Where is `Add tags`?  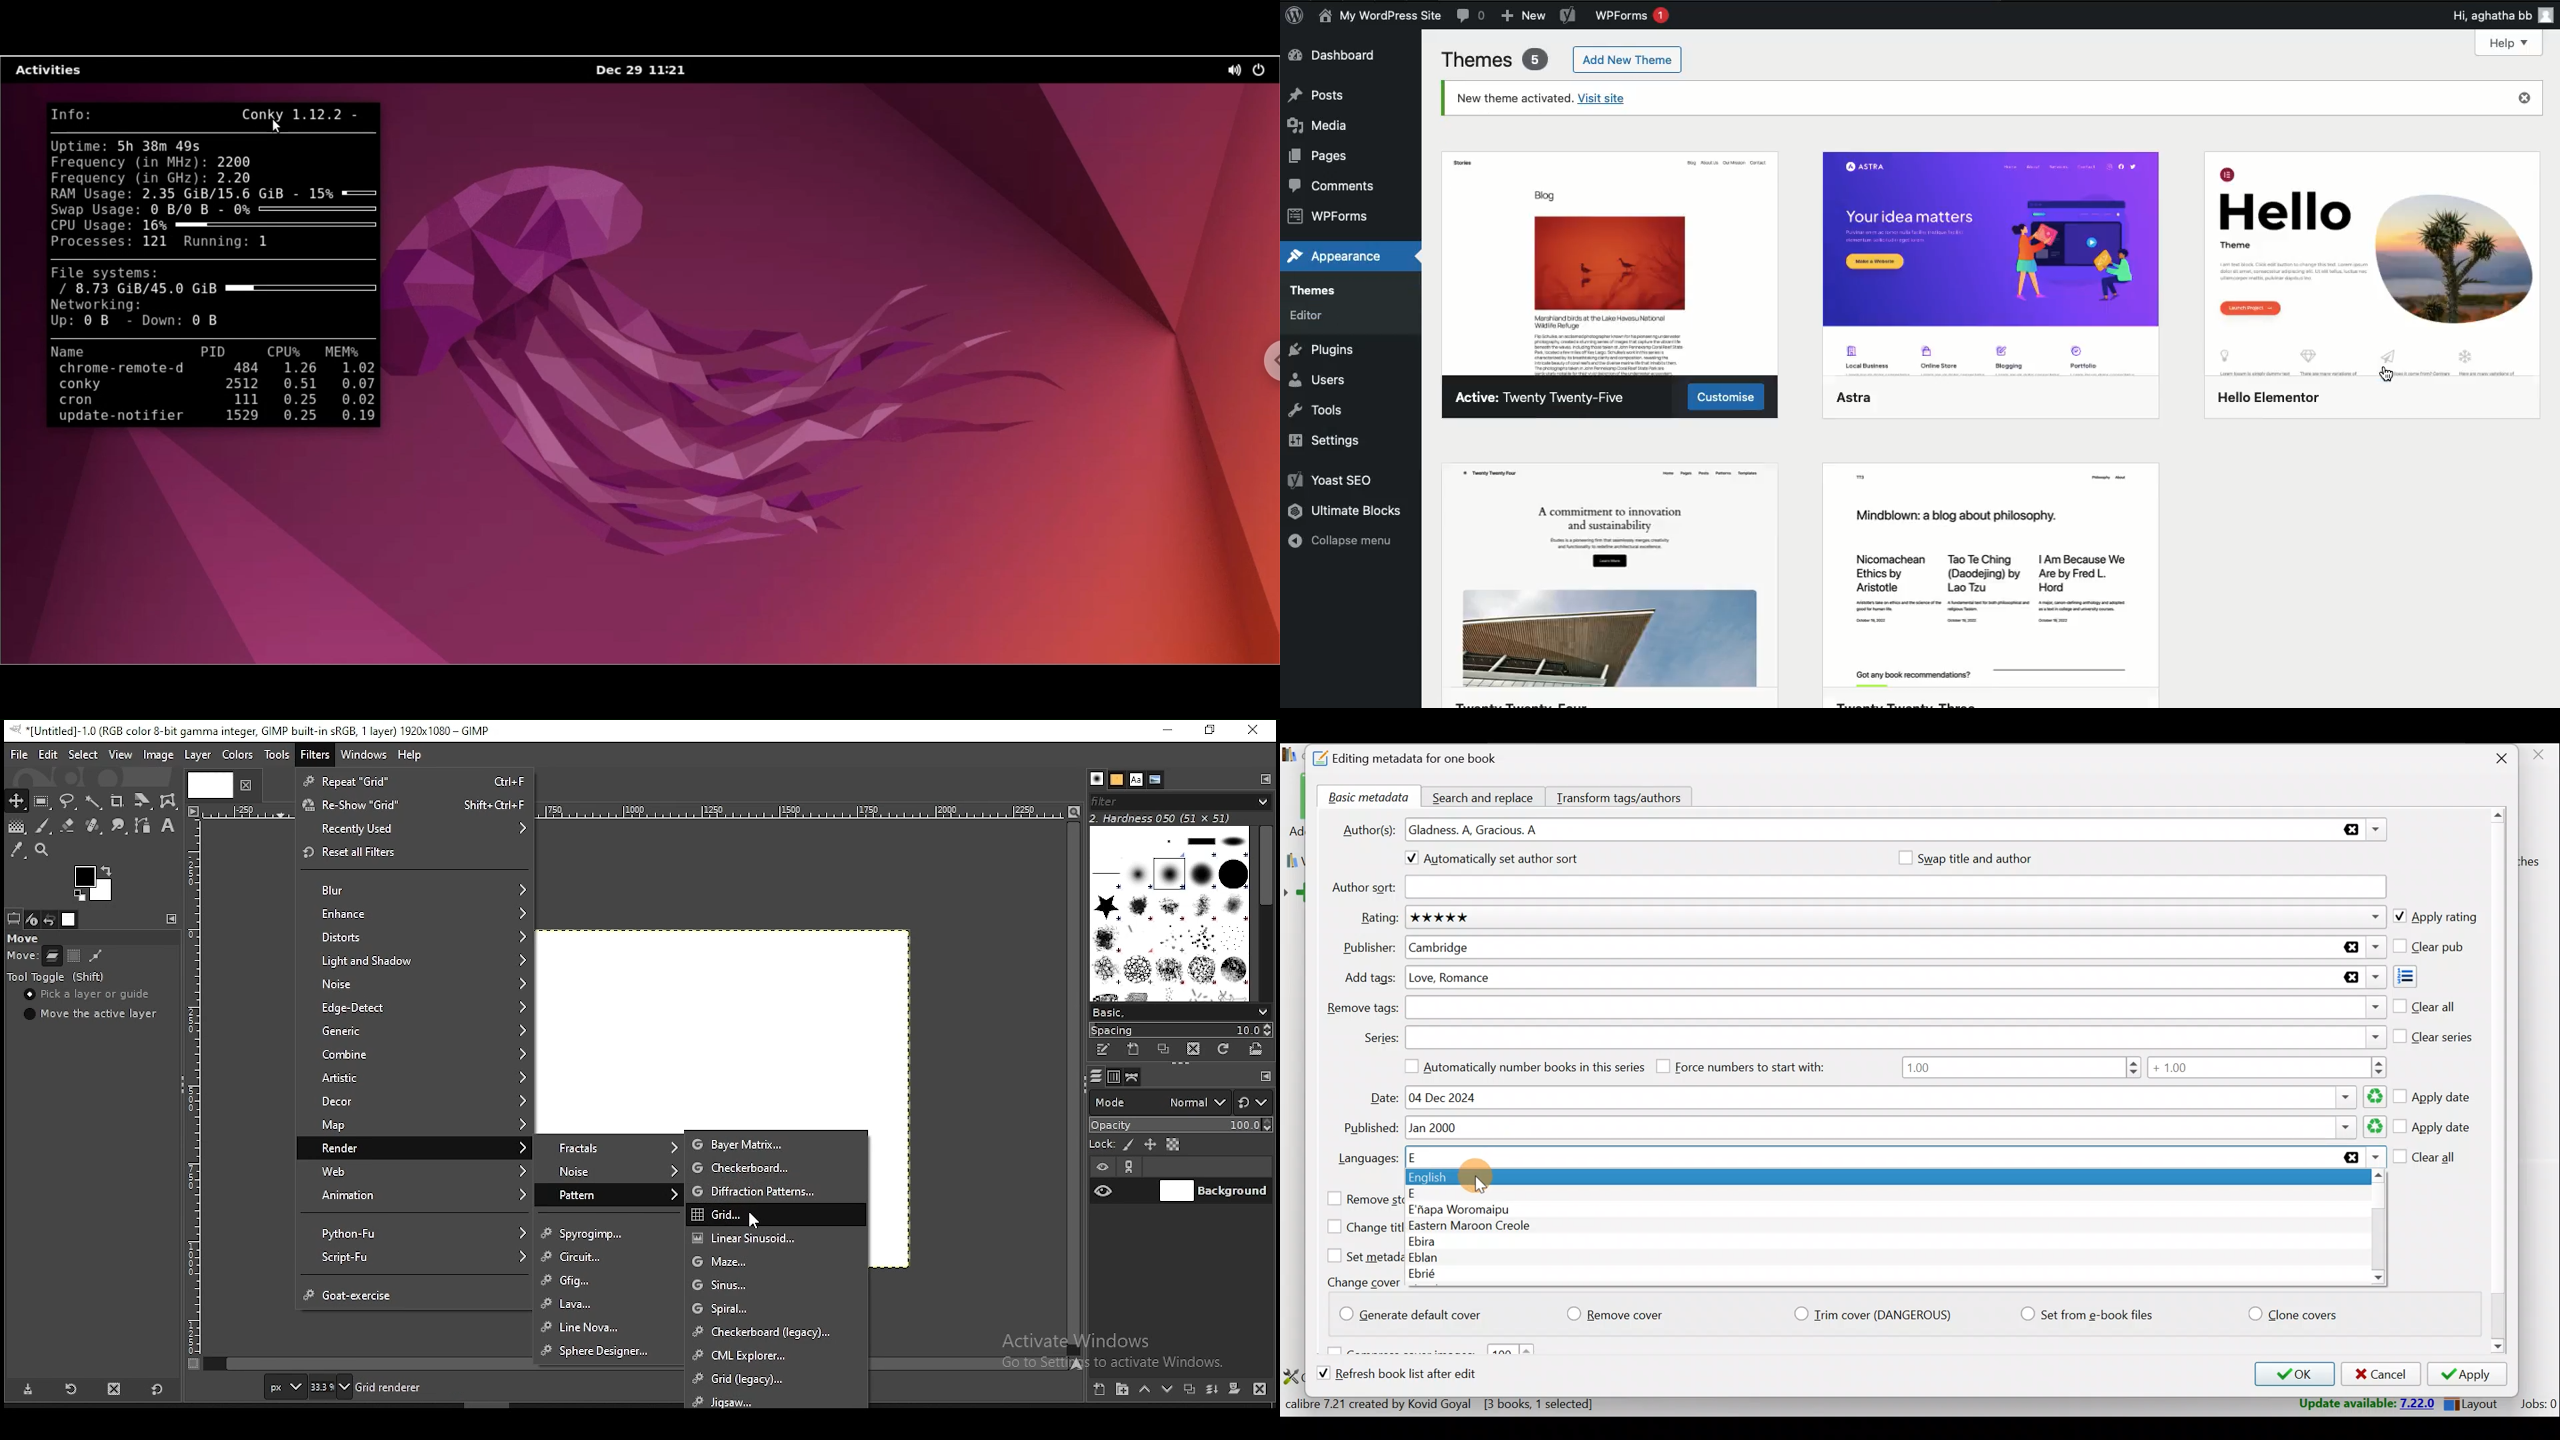 Add tags is located at coordinates (1893, 978).